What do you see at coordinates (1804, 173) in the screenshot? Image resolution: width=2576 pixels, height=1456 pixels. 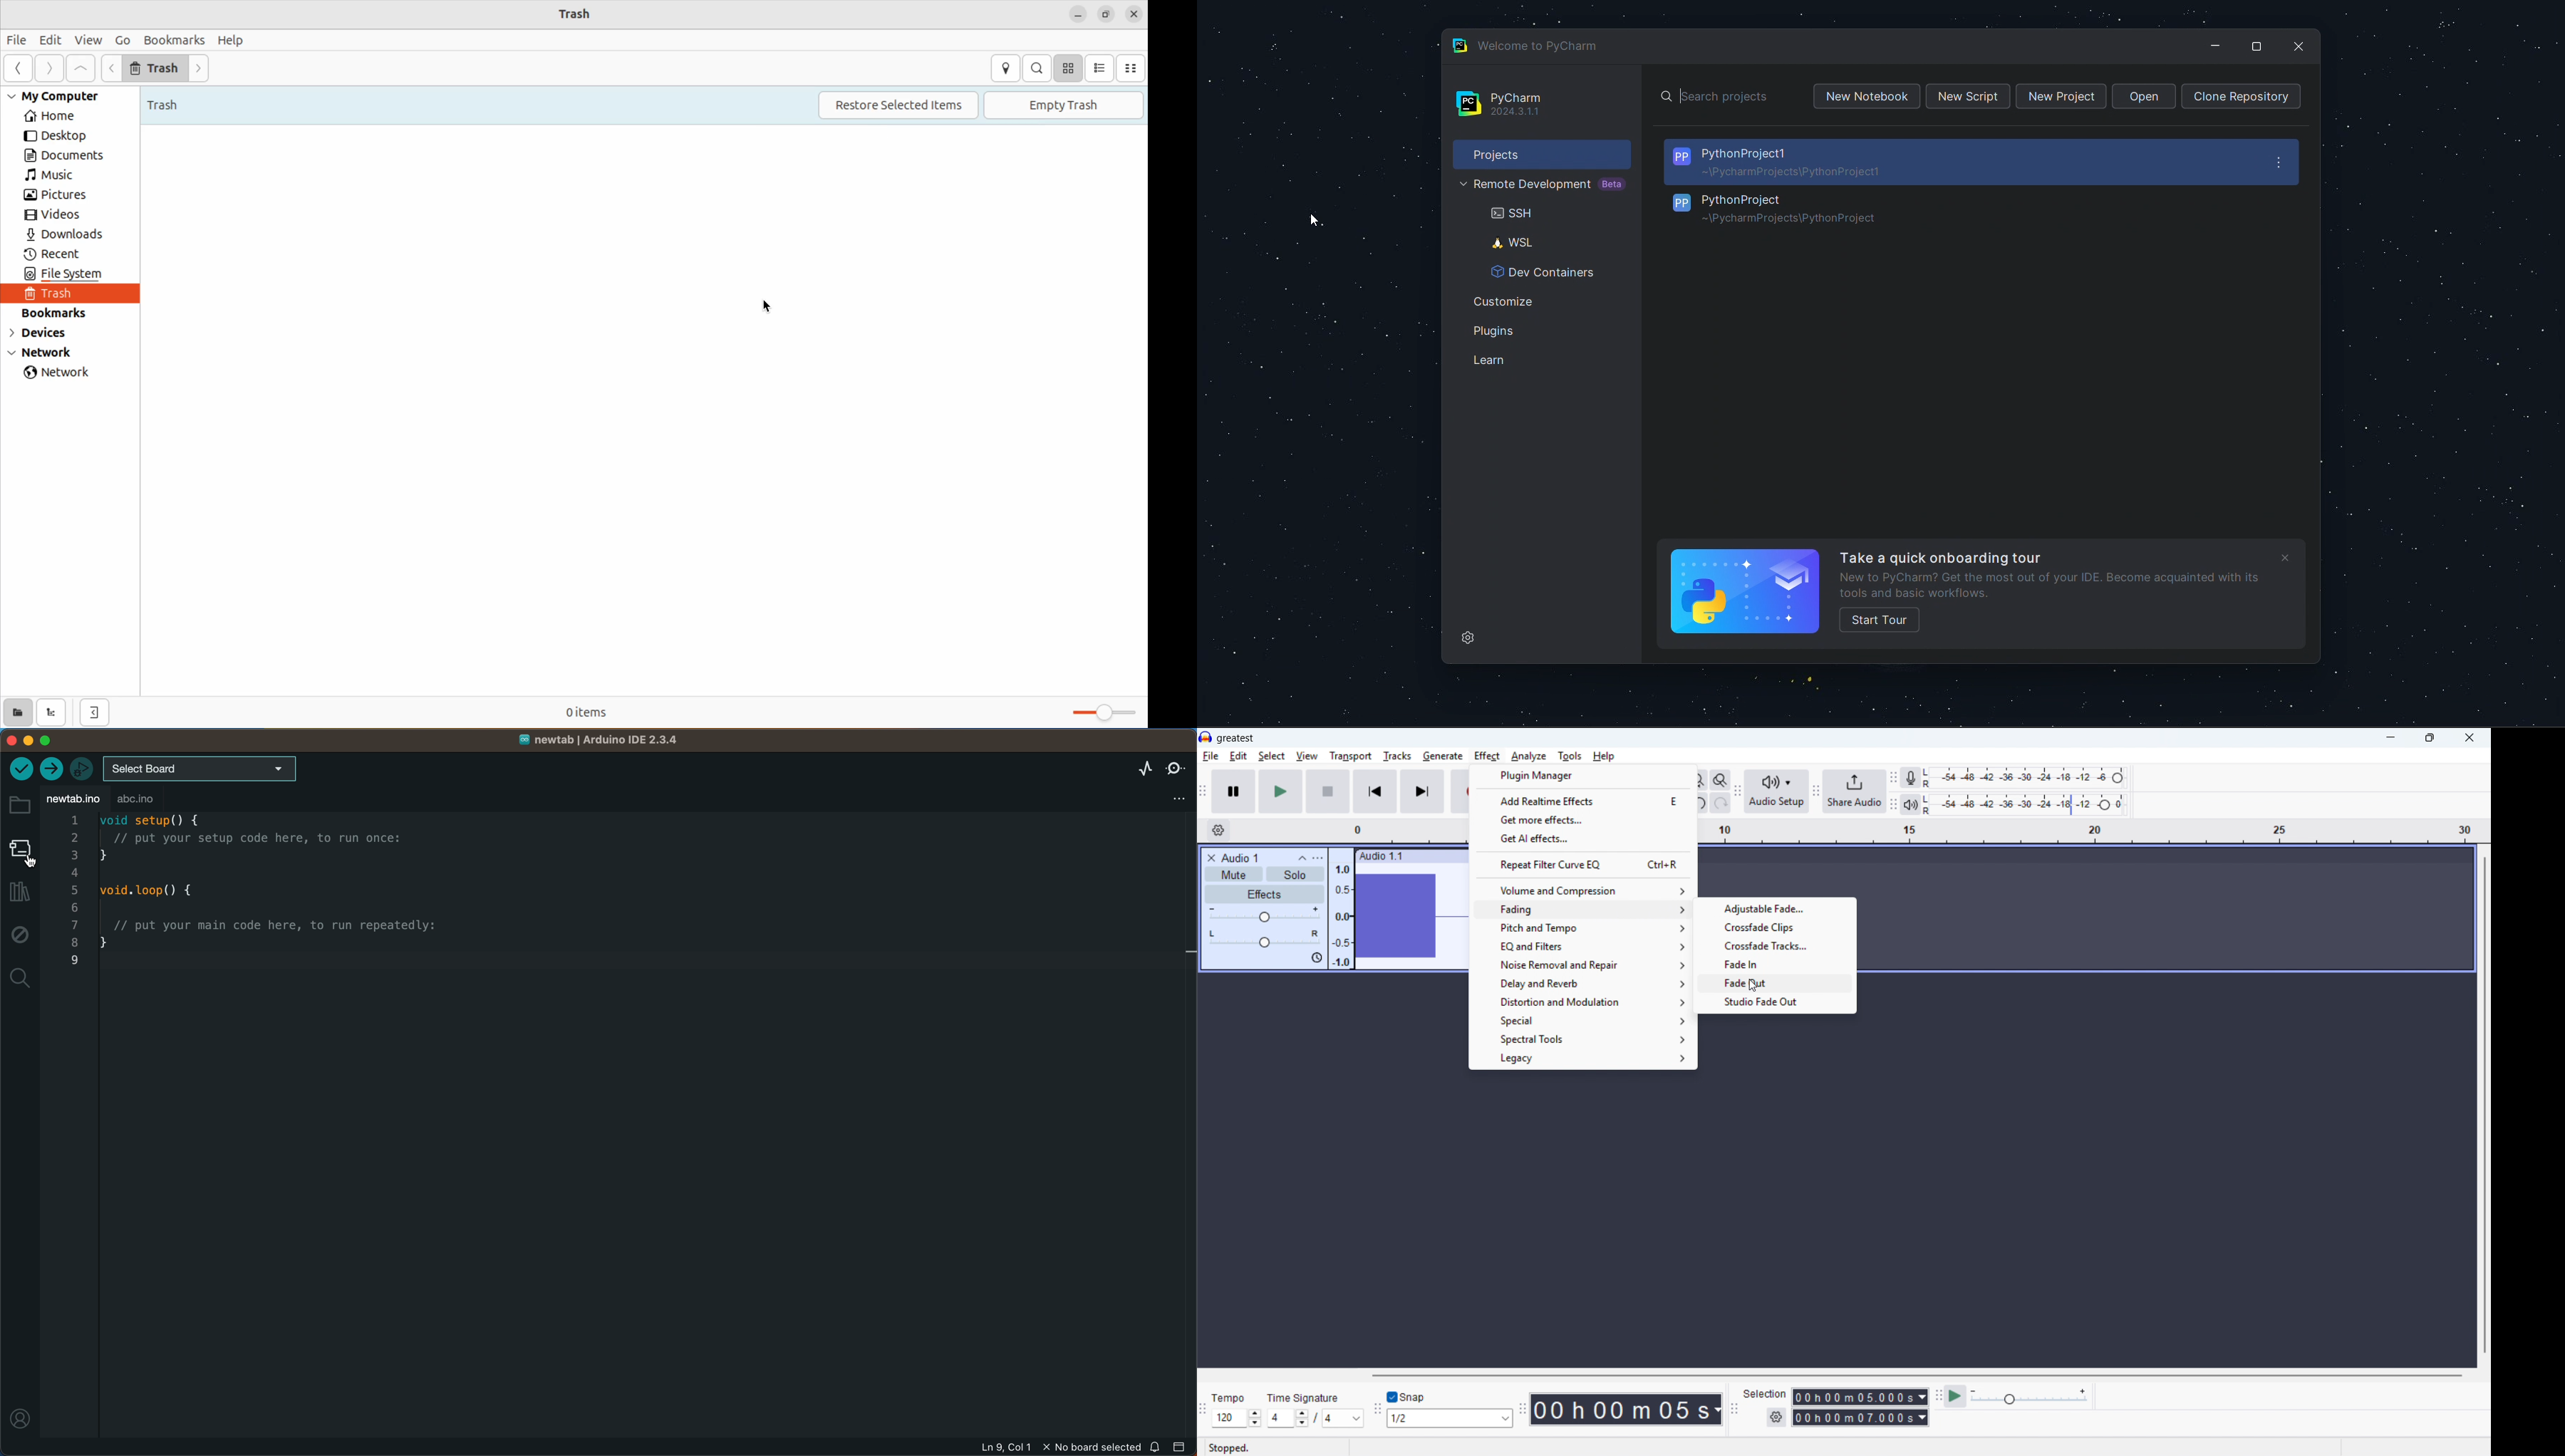 I see `Project Path` at bounding box center [1804, 173].